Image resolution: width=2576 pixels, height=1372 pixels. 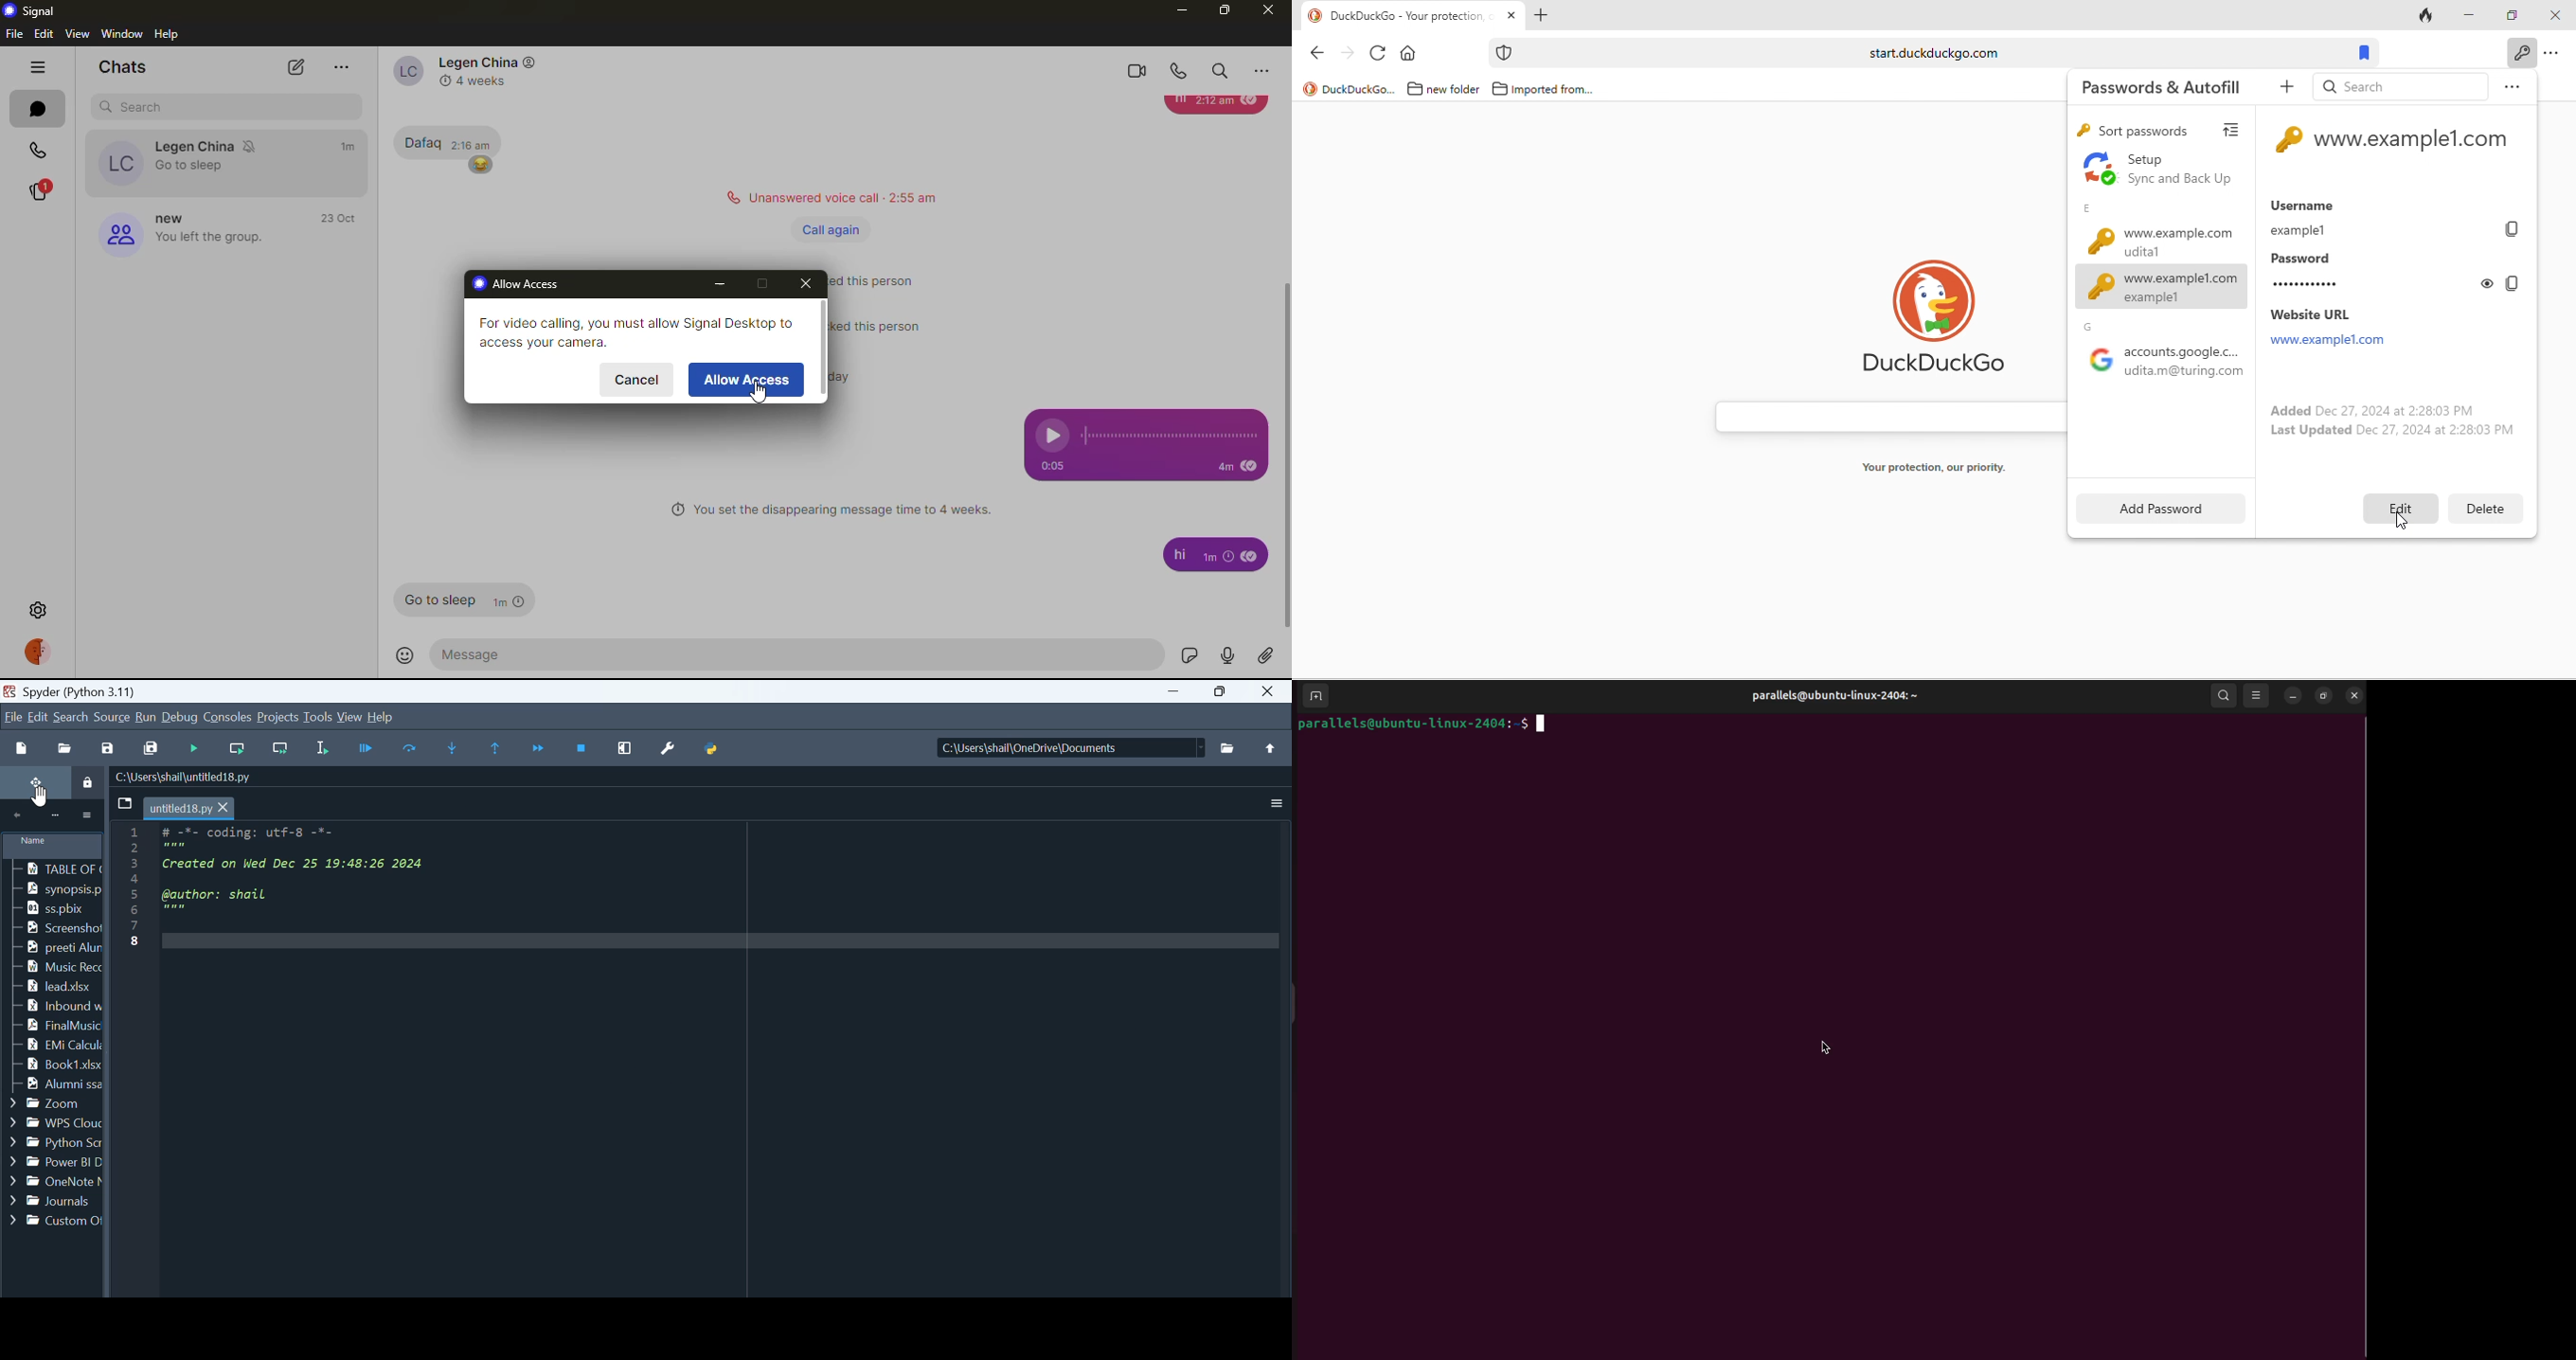 I want to click on Preferences, so click(x=673, y=747).